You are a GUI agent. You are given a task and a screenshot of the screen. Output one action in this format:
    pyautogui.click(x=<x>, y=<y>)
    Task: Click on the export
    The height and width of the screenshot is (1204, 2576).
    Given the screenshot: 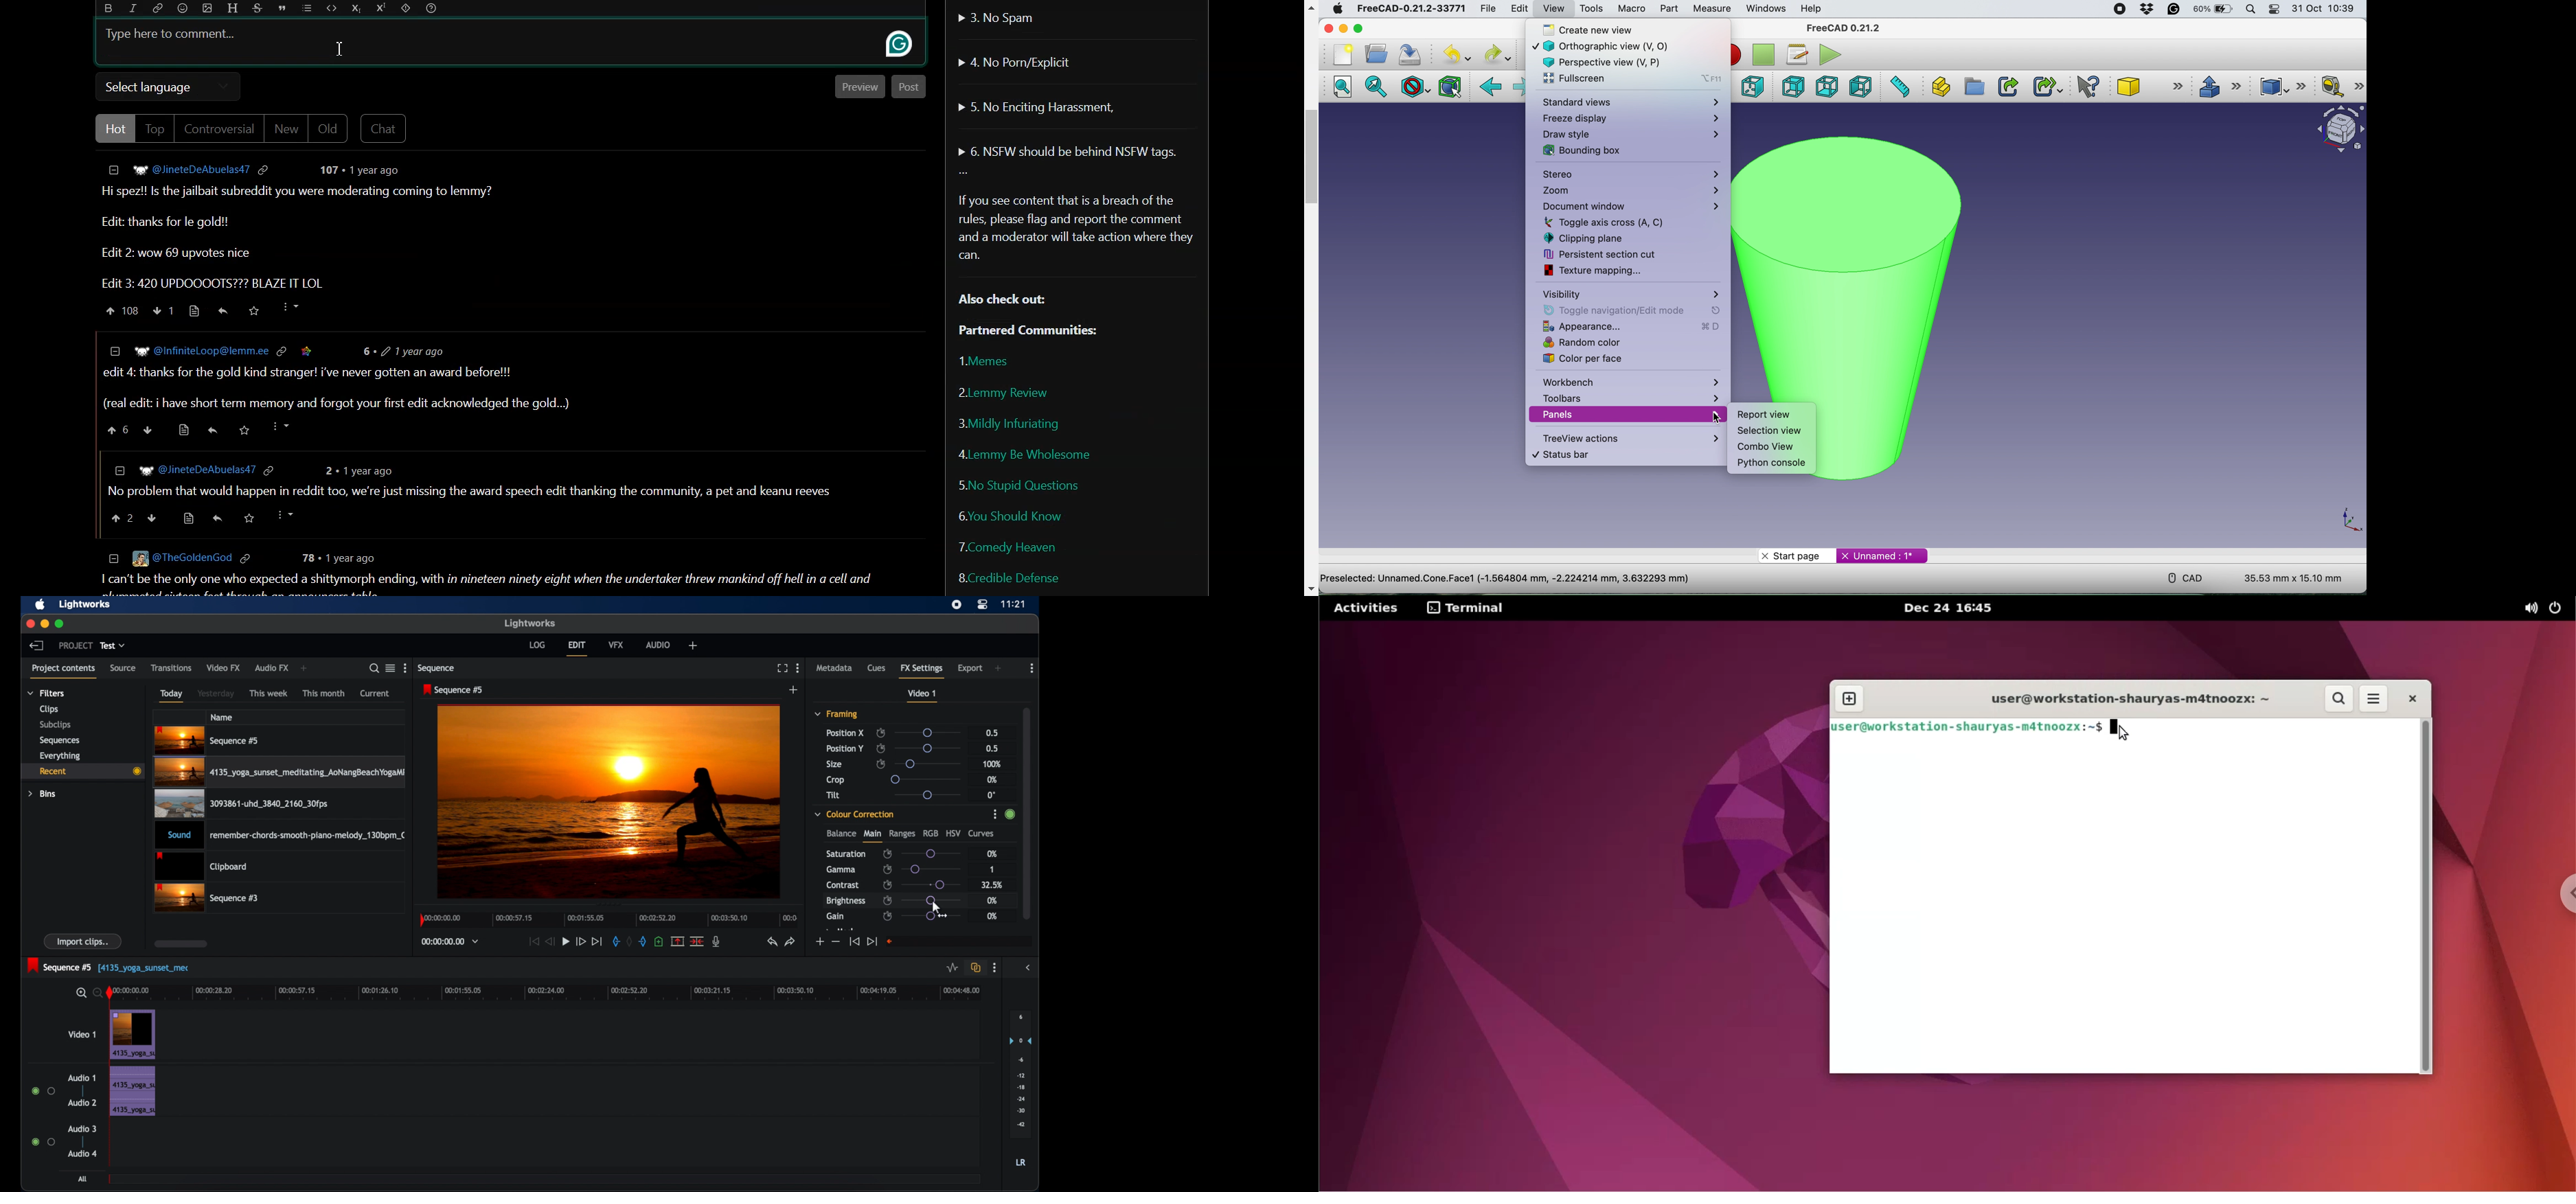 What is the action you would take?
    pyautogui.click(x=971, y=668)
    